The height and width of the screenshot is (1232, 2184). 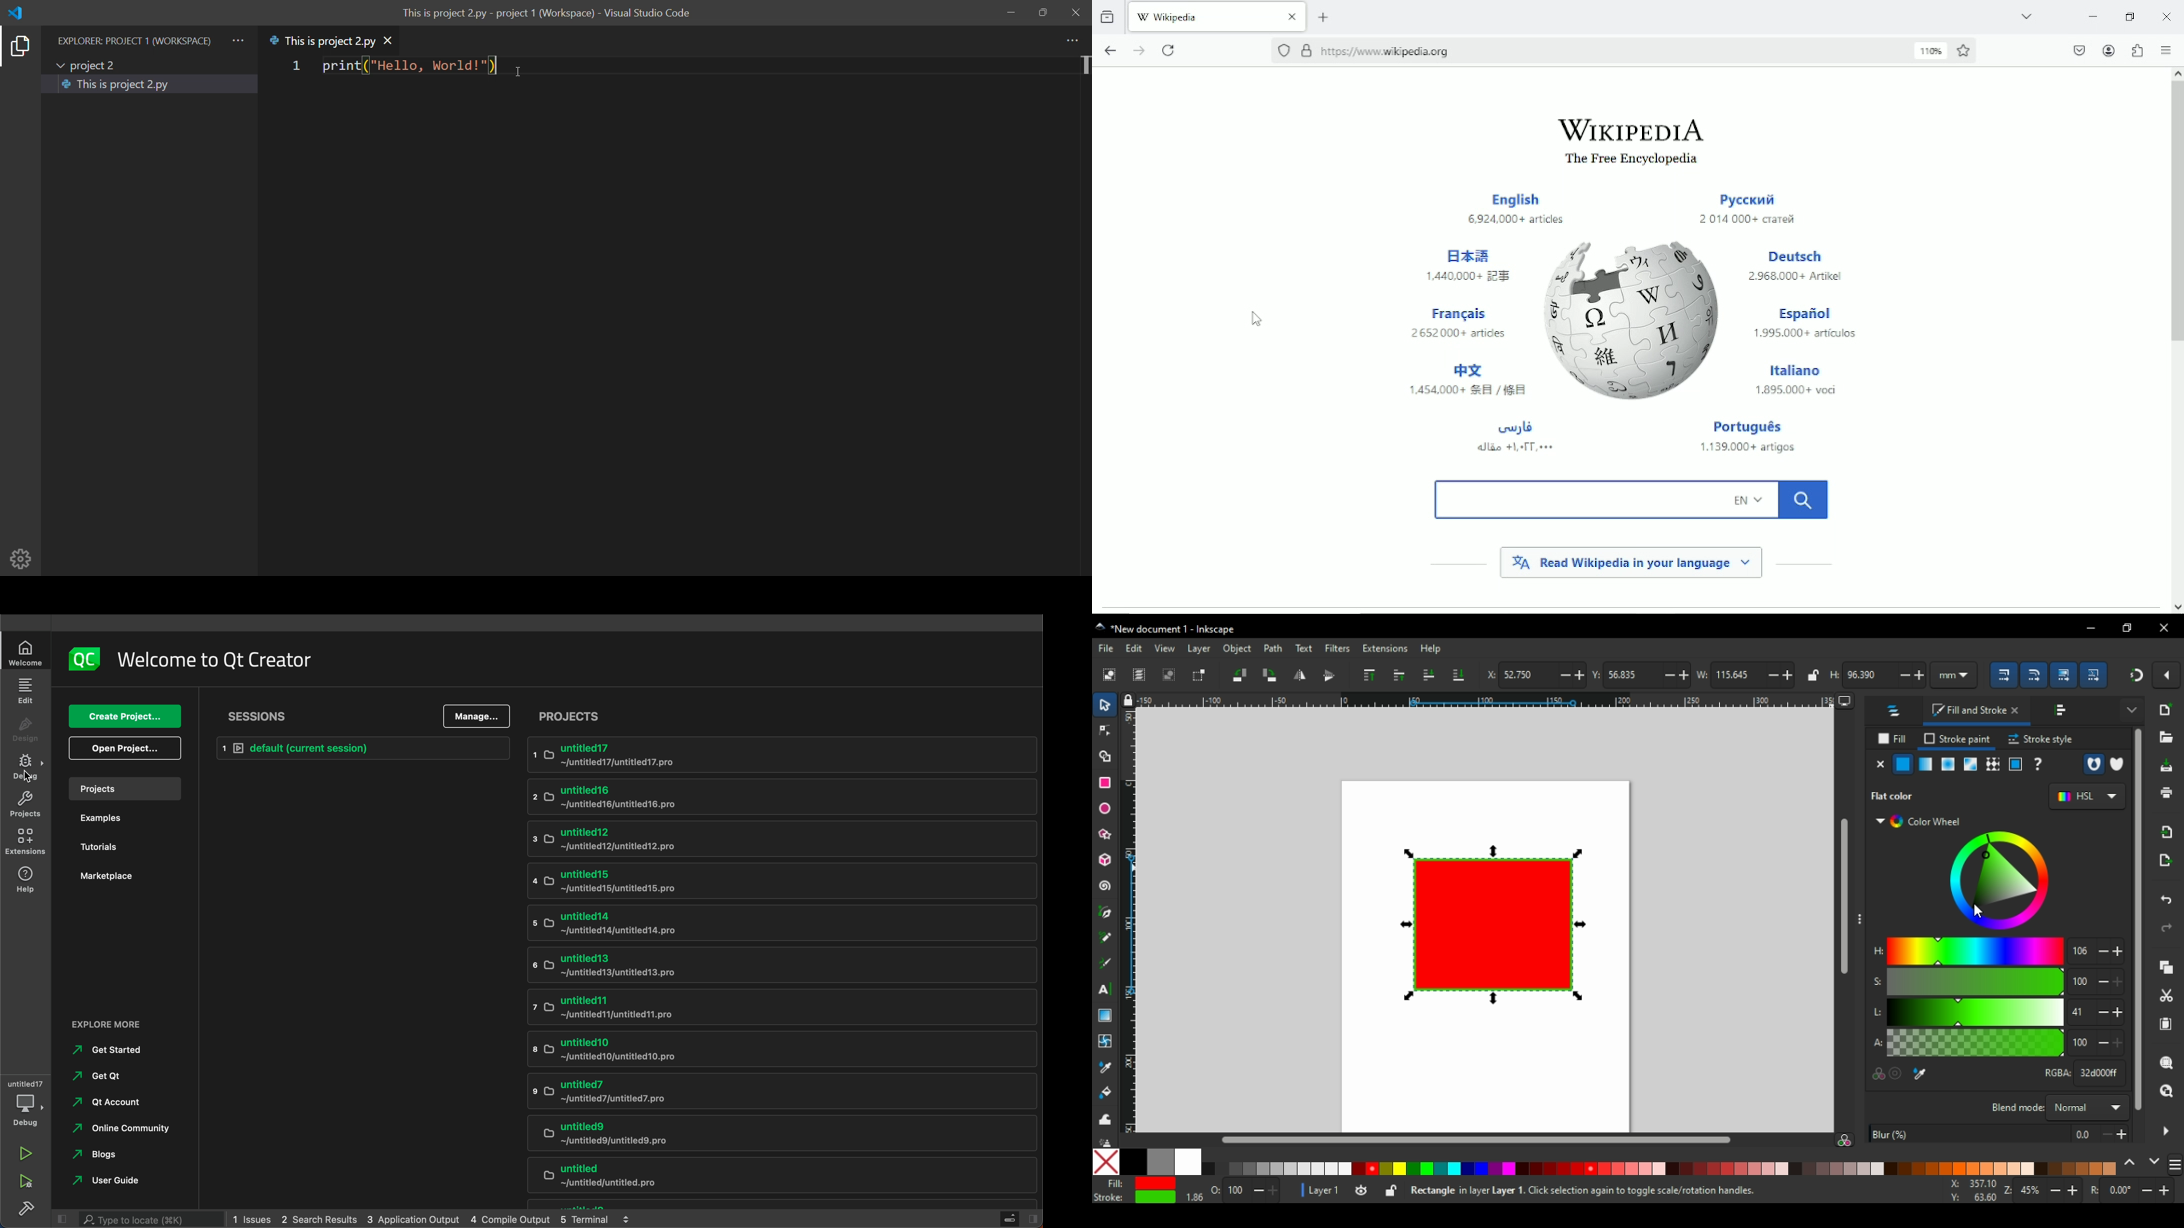 What do you see at coordinates (1891, 739) in the screenshot?
I see `fill` at bounding box center [1891, 739].